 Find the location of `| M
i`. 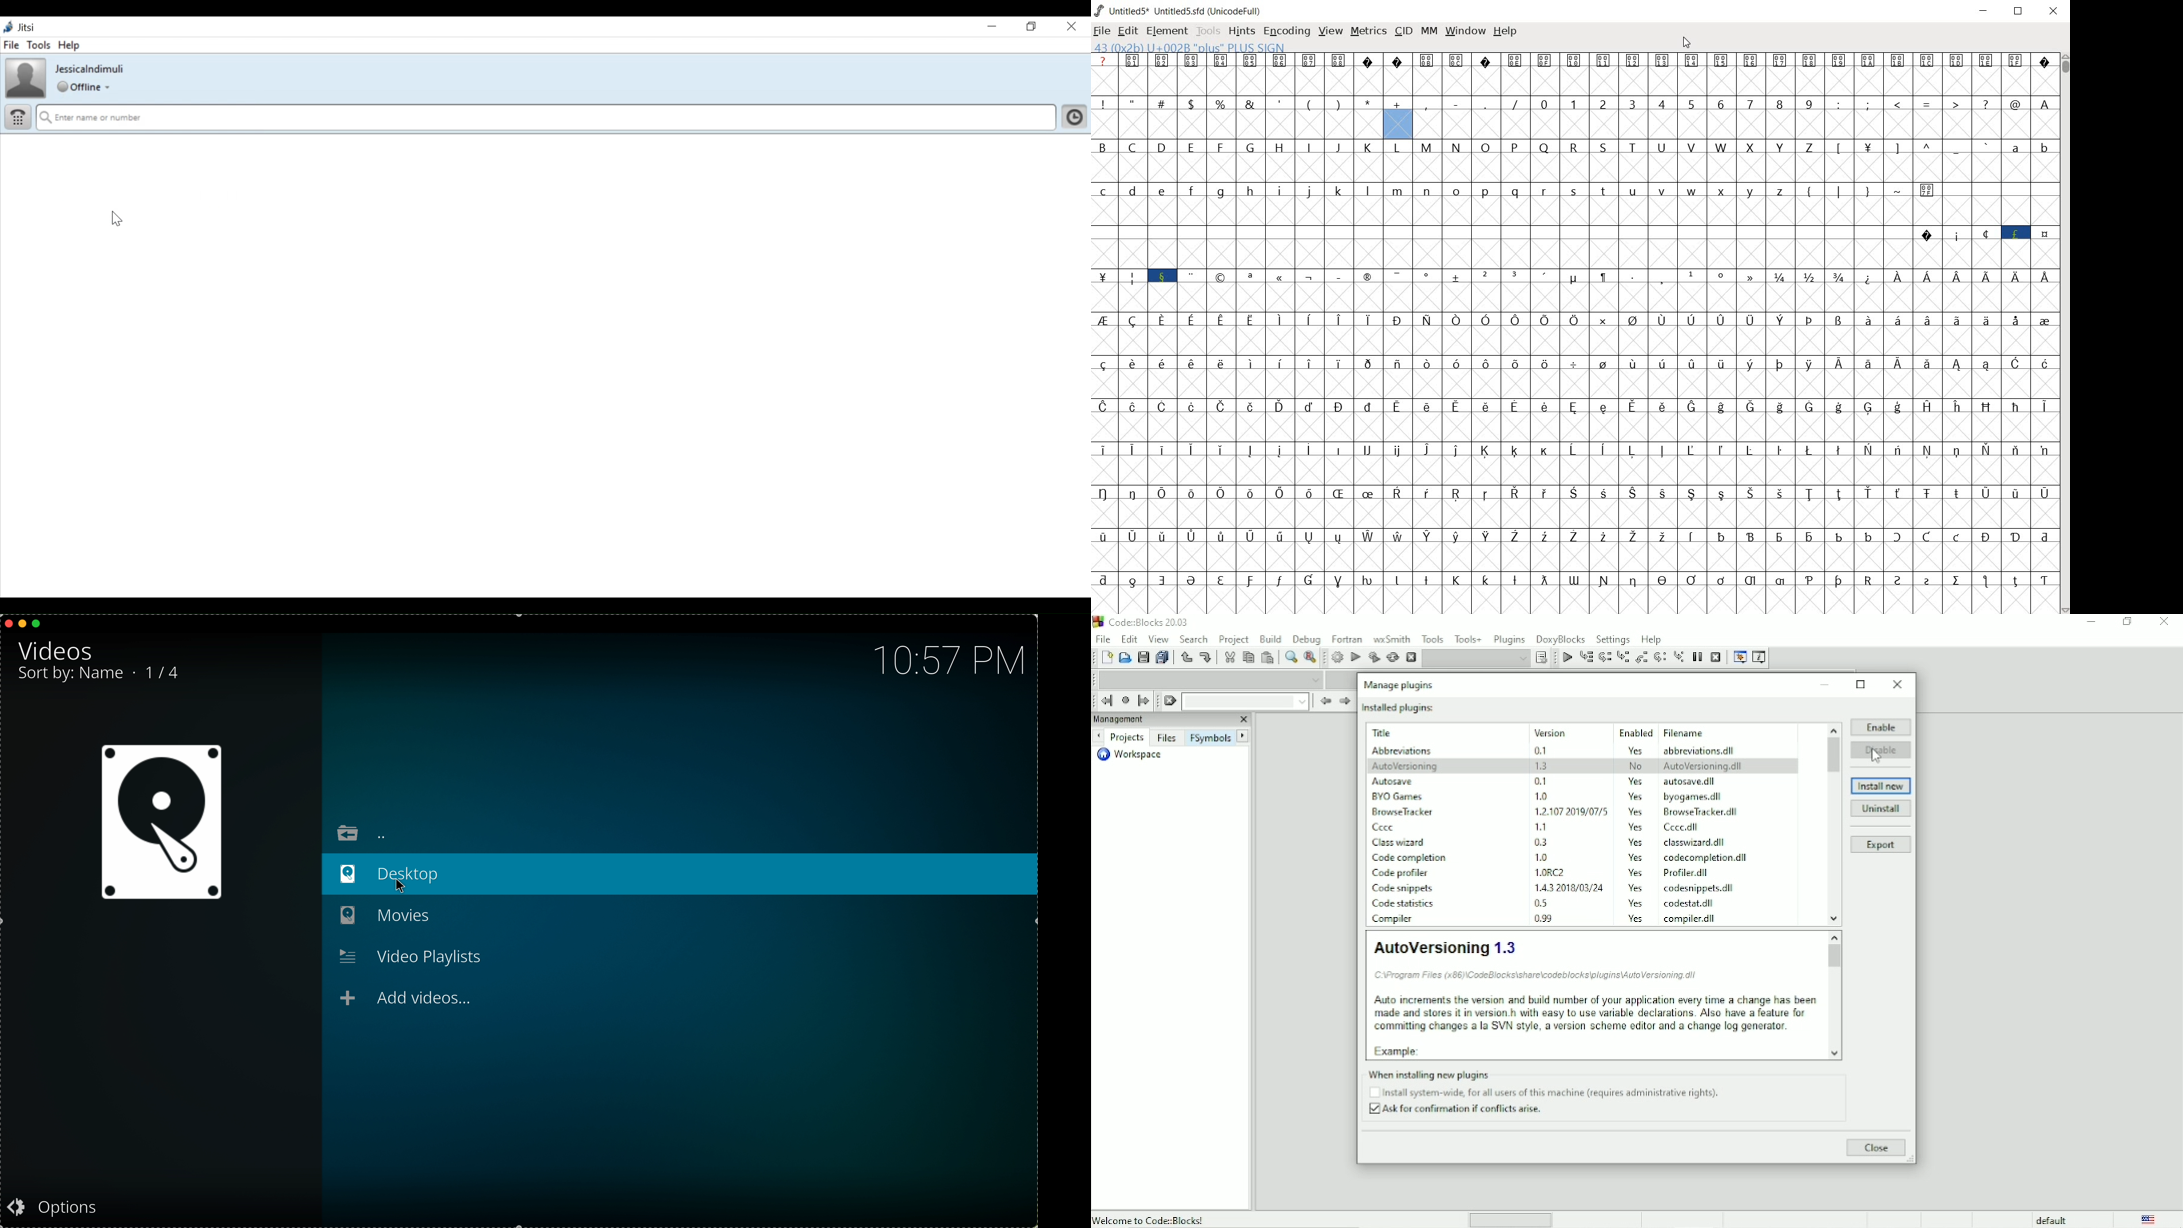

| M
i is located at coordinates (1104, 292).